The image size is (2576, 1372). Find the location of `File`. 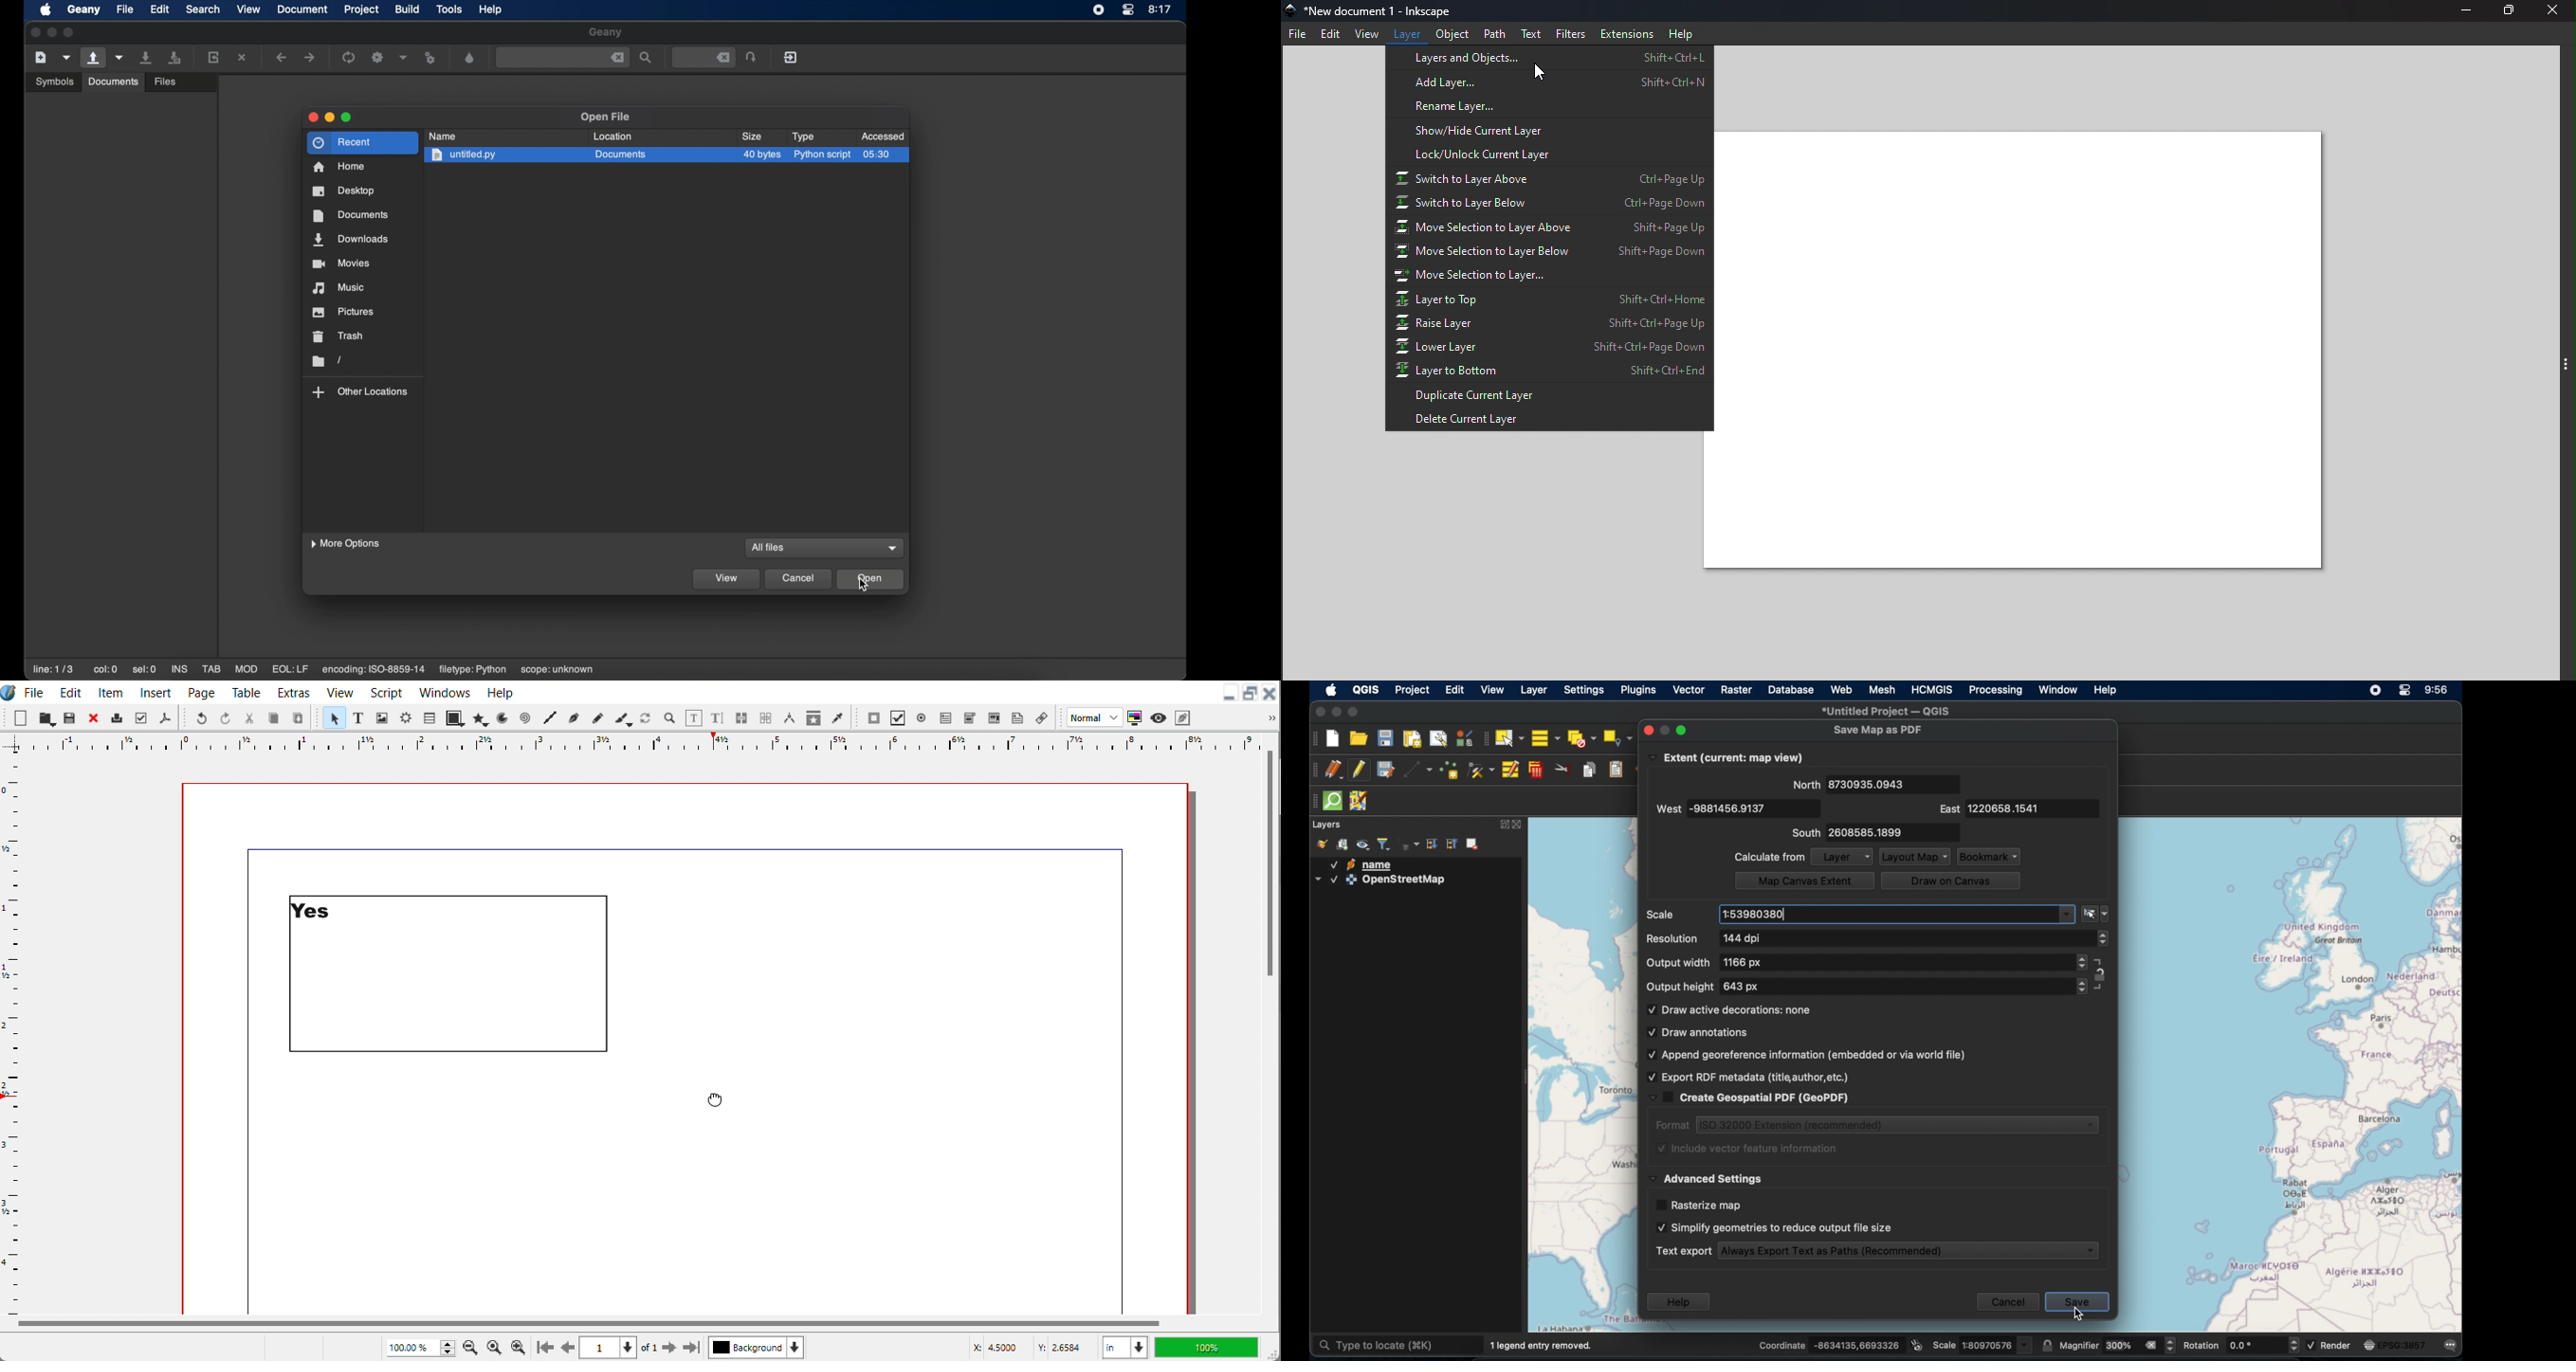

File is located at coordinates (1296, 35).